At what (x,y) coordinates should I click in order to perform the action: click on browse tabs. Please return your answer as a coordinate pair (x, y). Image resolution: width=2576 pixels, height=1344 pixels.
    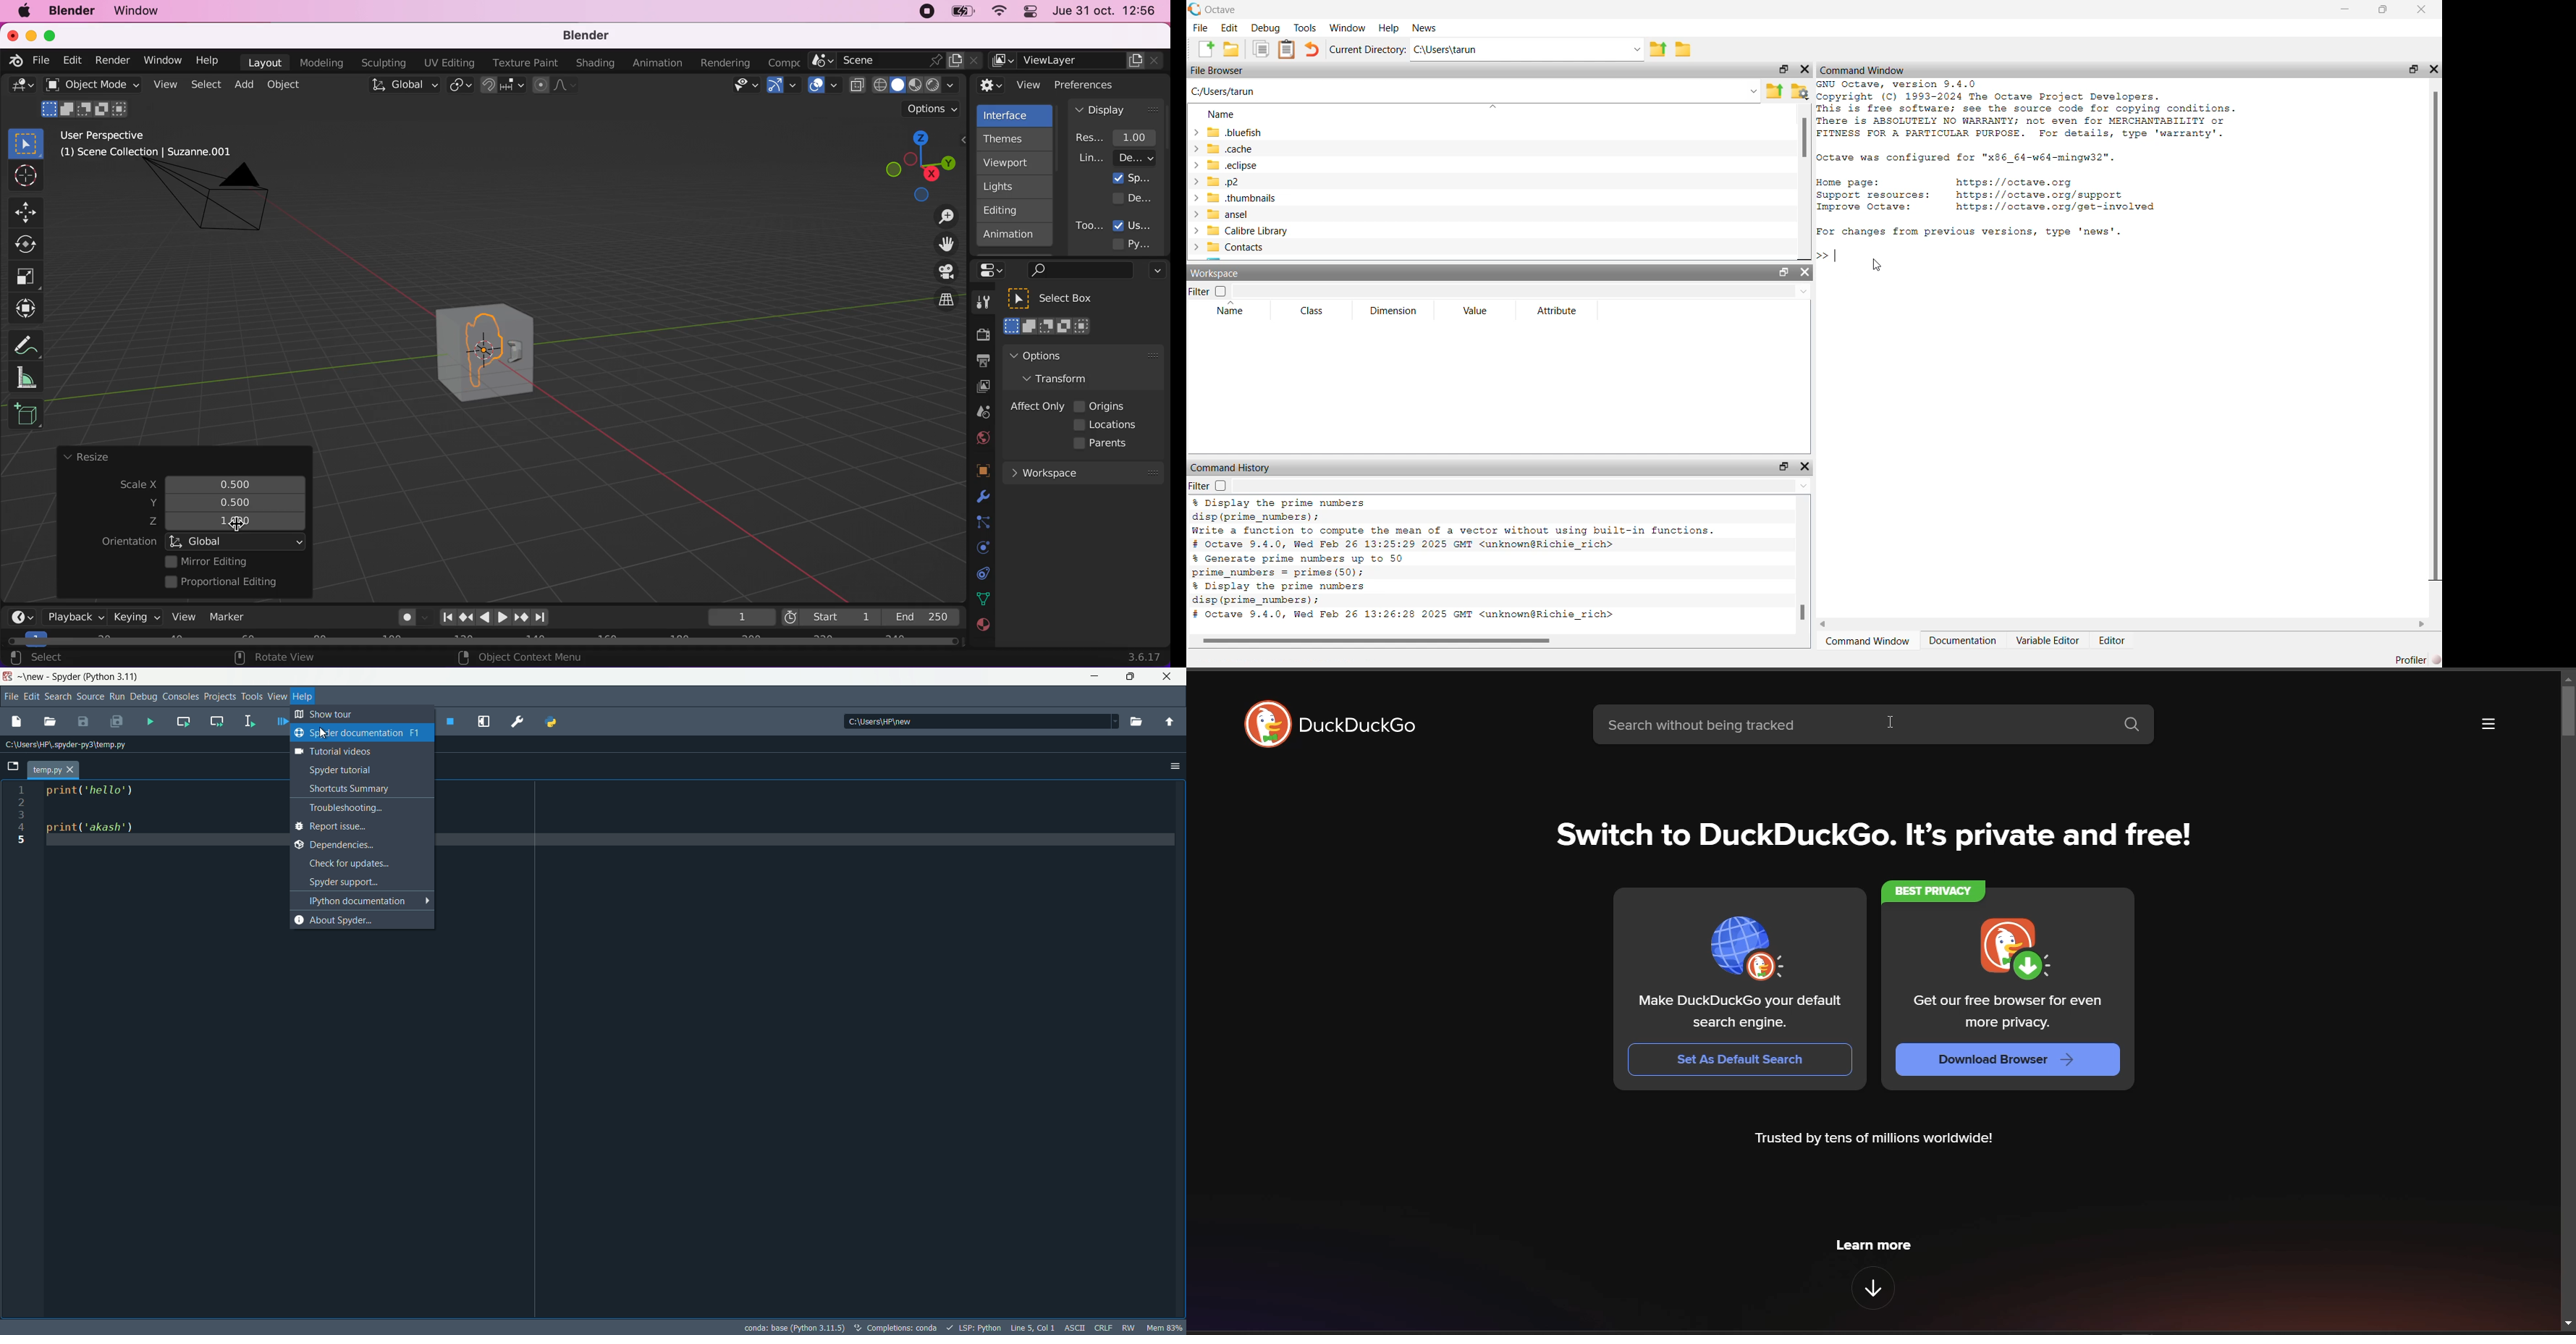
    Looking at the image, I should click on (12, 766).